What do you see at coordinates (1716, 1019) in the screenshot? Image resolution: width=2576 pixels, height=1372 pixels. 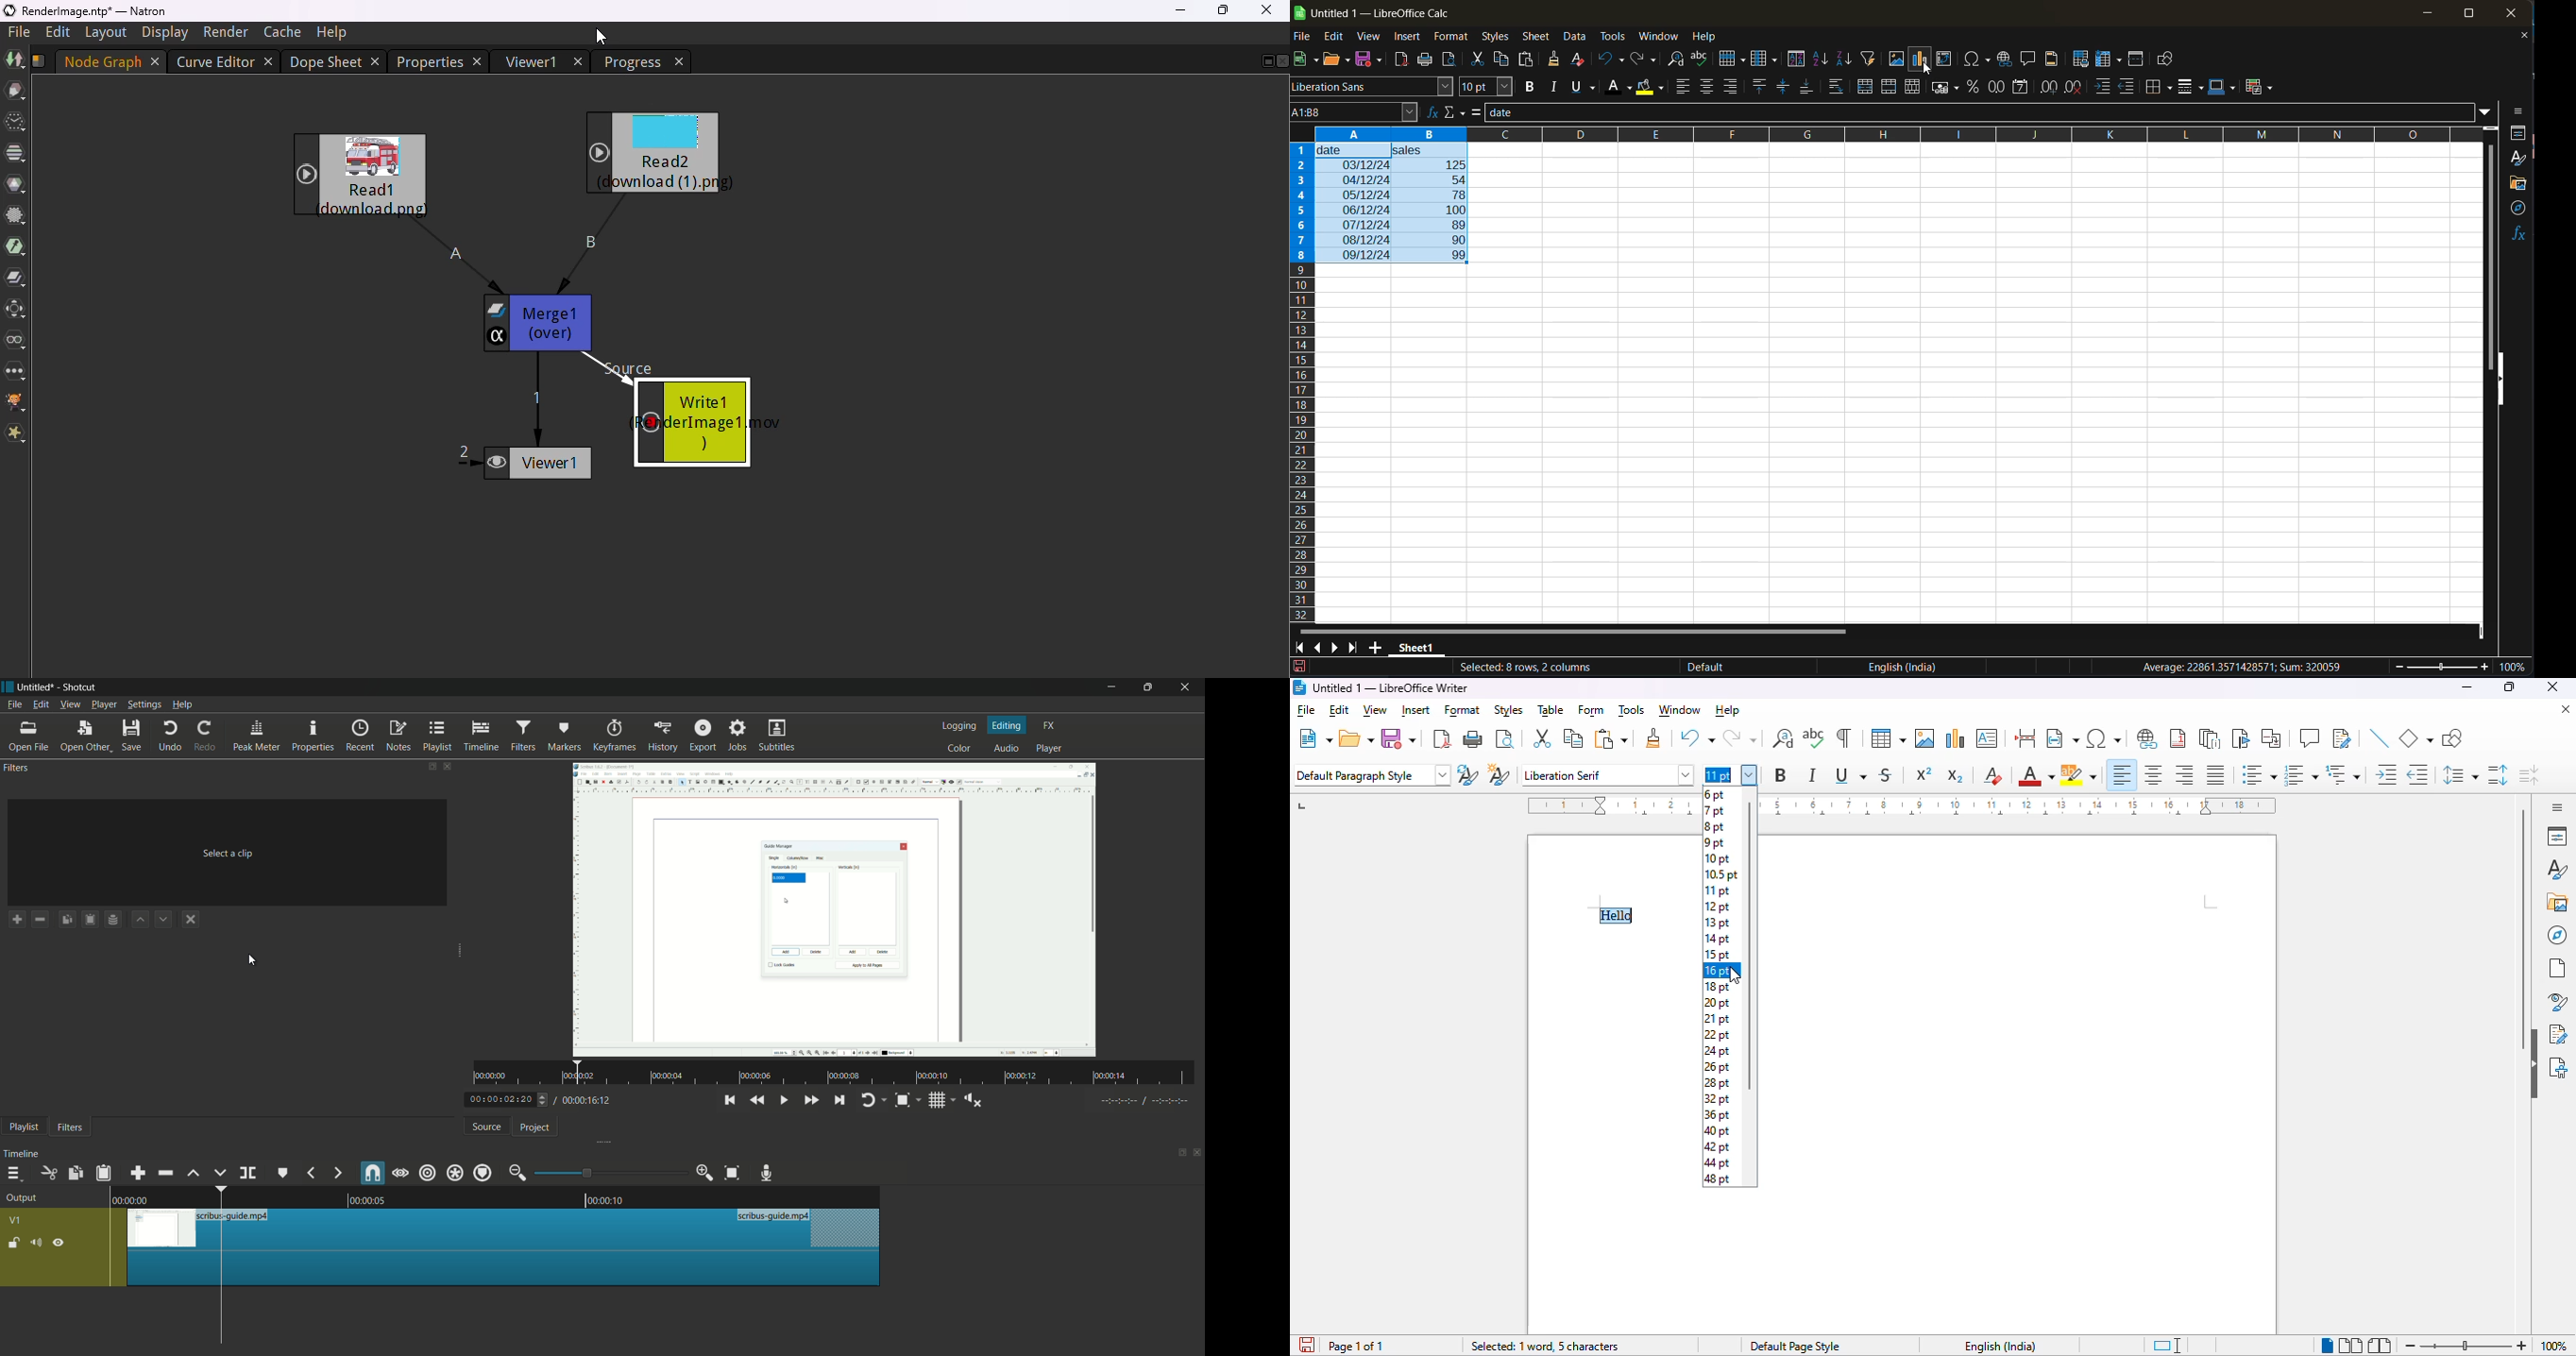 I see `21 pt` at bounding box center [1716, 1019].